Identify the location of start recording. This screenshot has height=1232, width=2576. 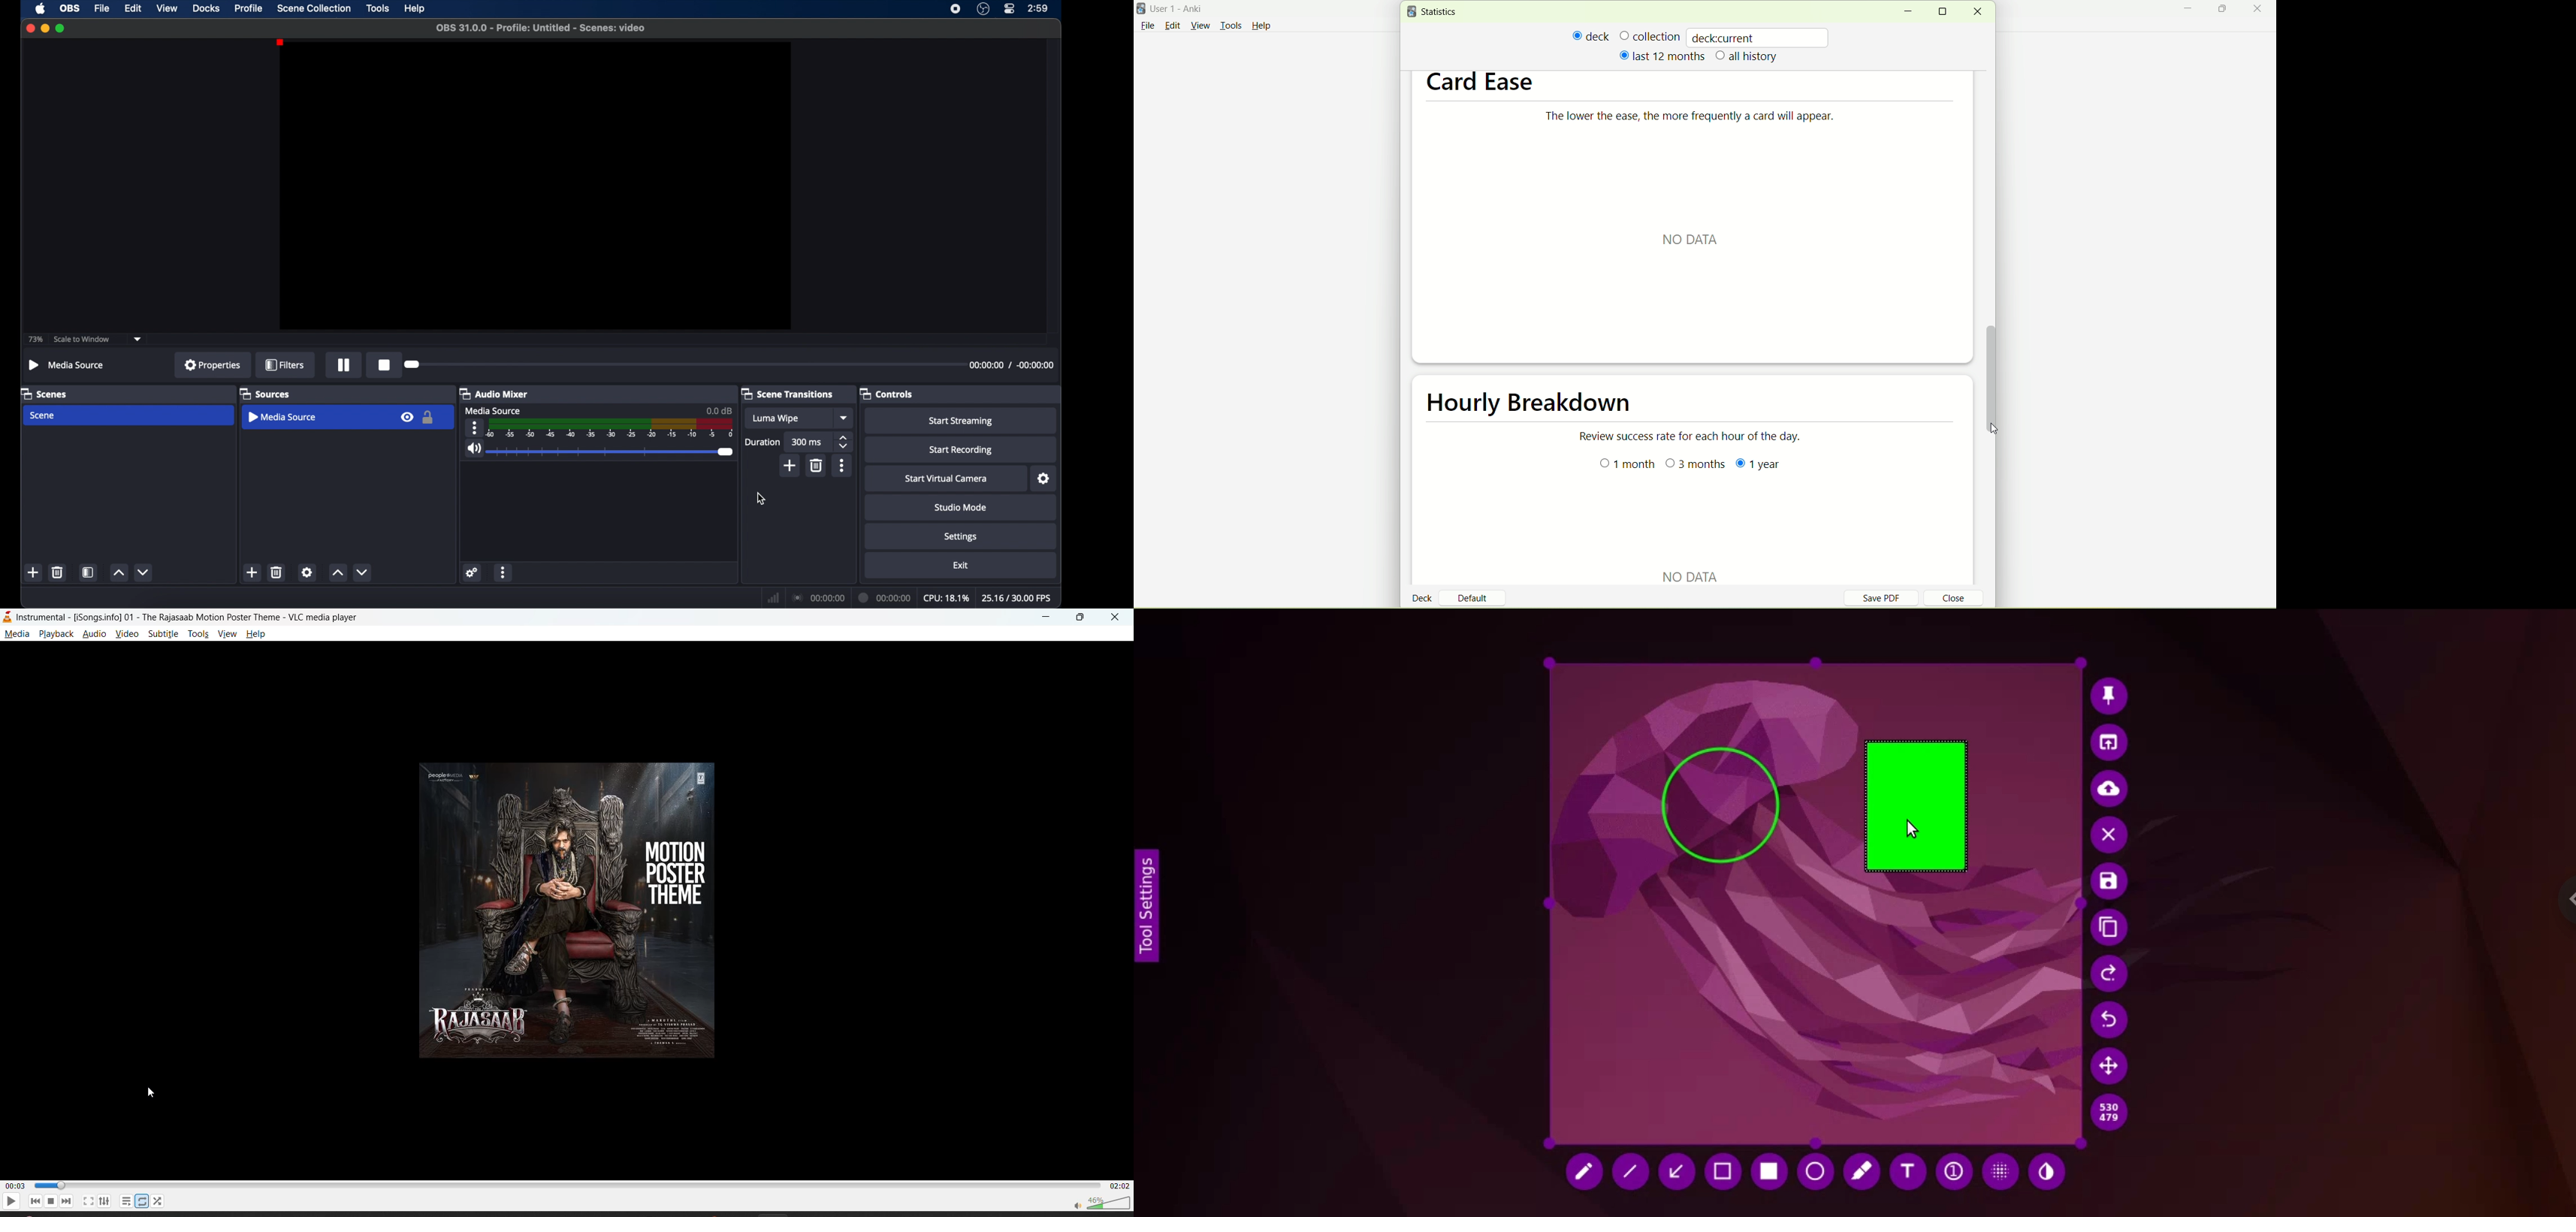
(961, 450).